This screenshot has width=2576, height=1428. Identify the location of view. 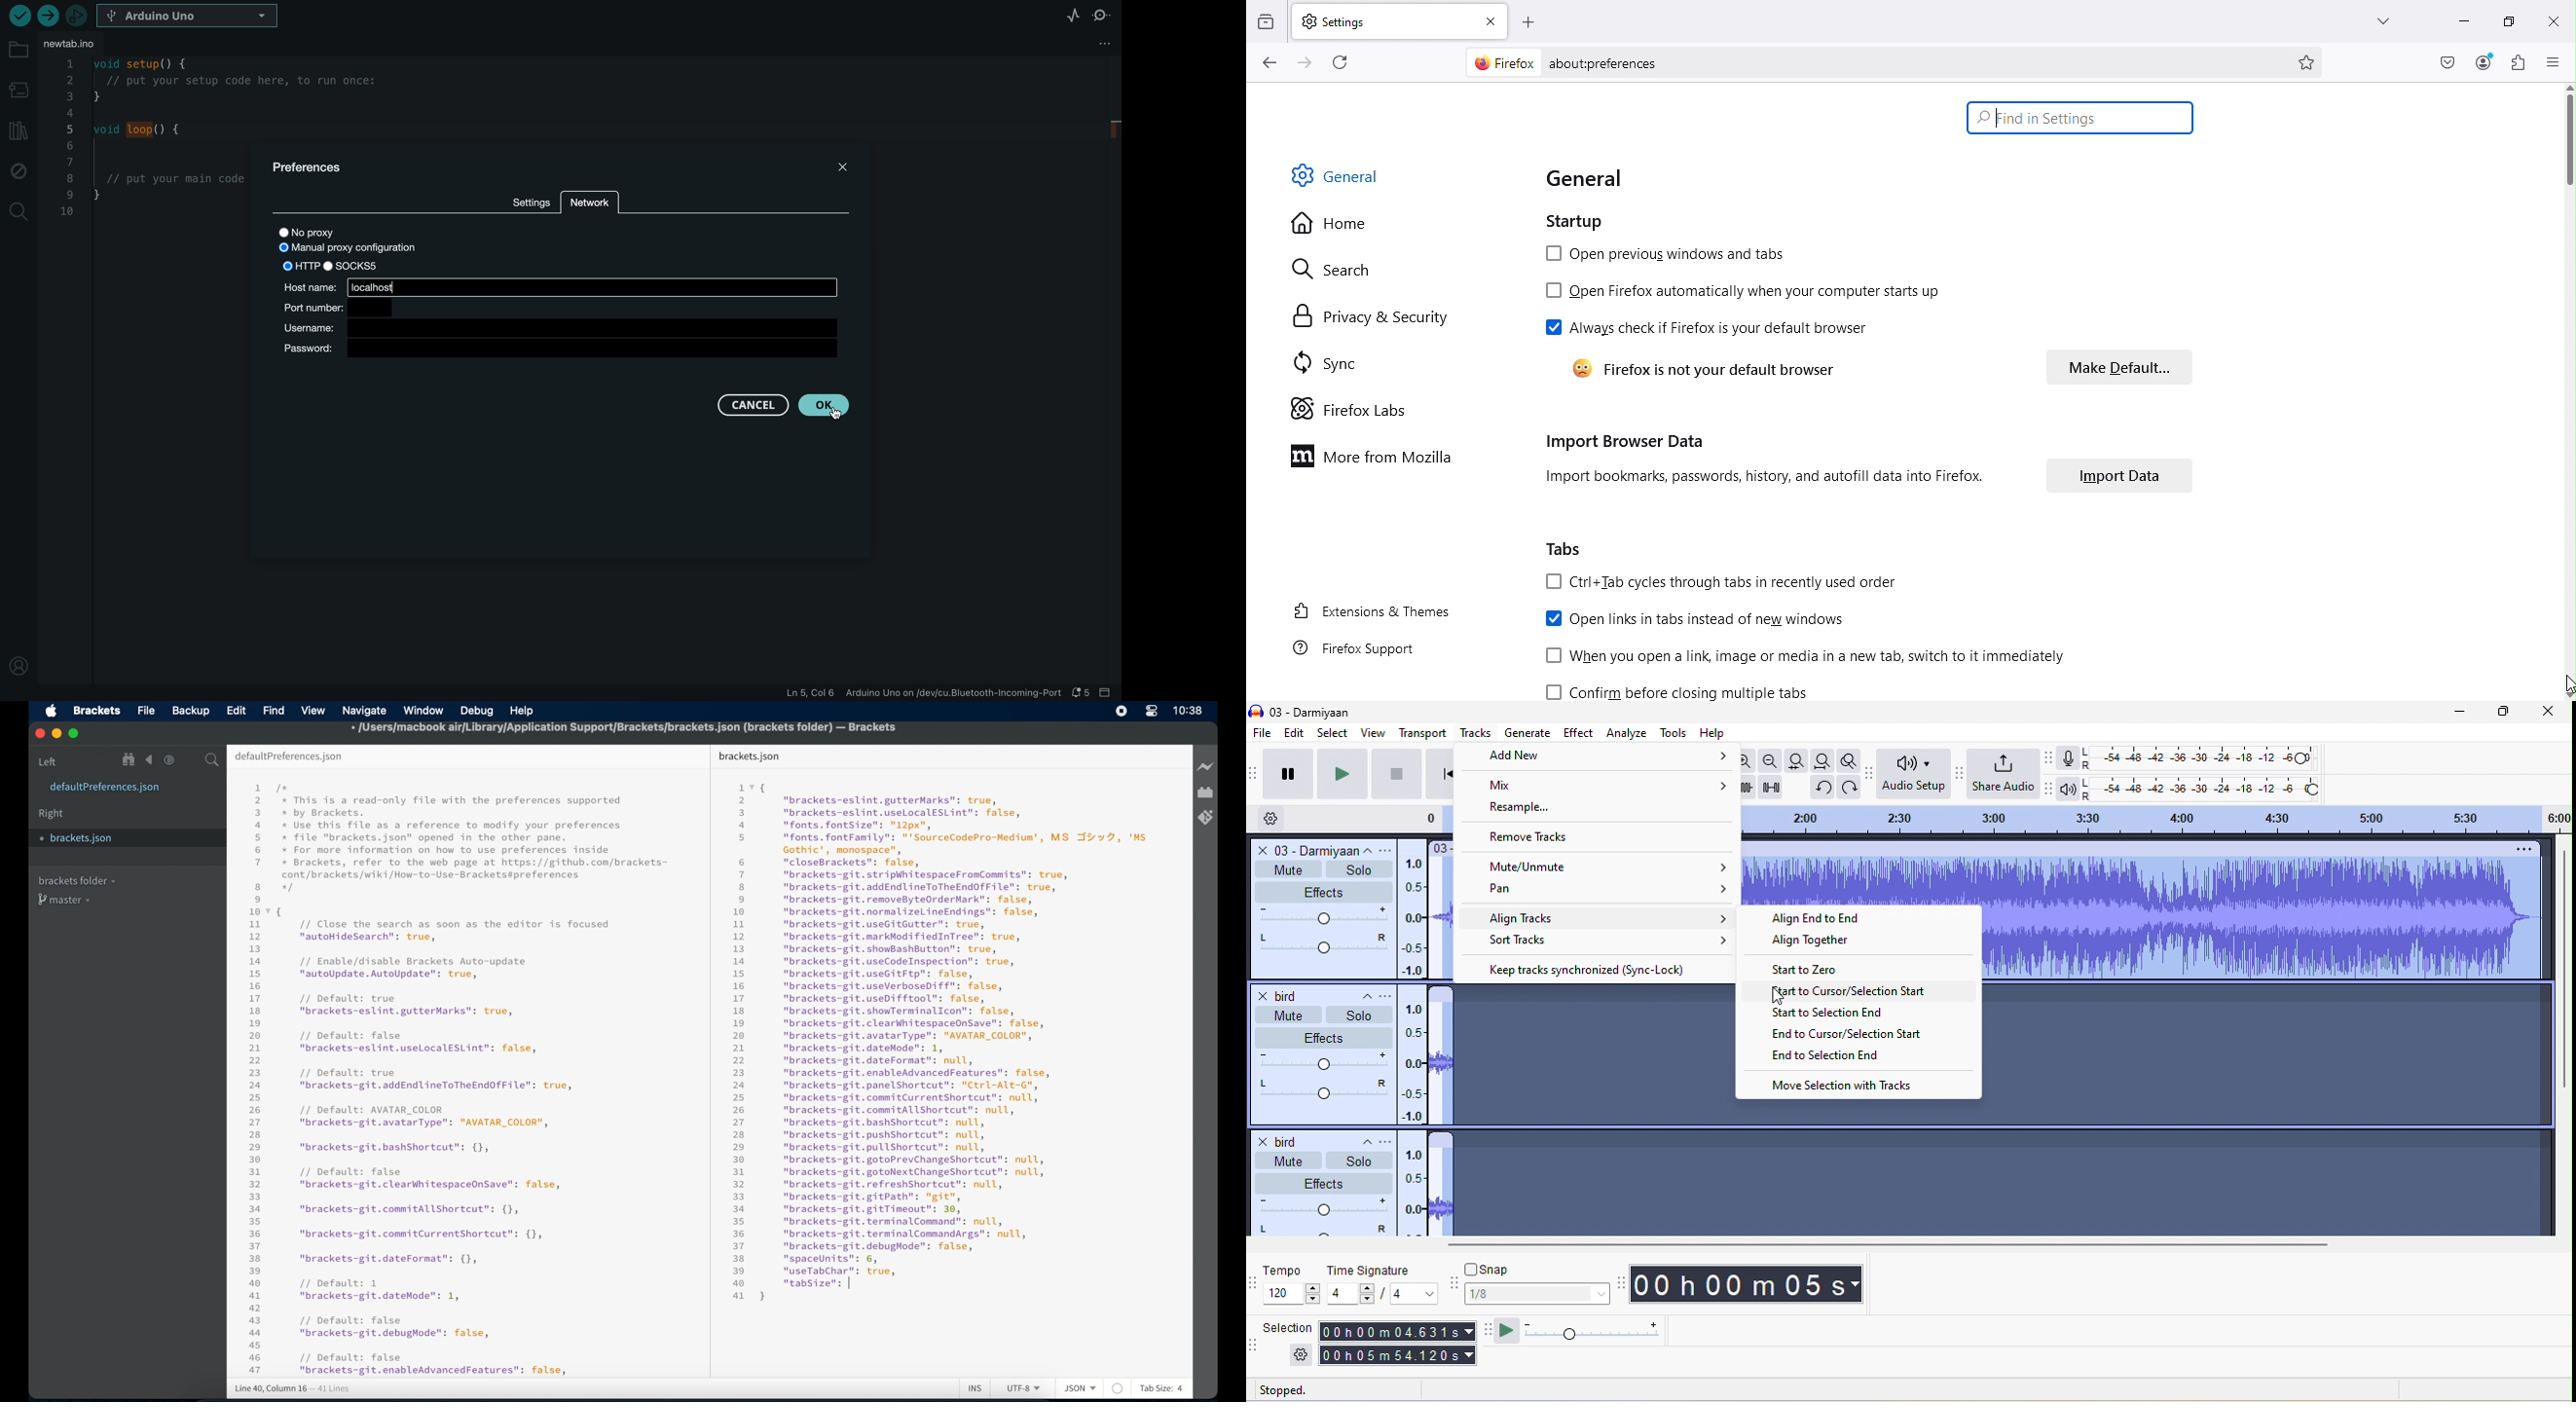
(1368, 732).